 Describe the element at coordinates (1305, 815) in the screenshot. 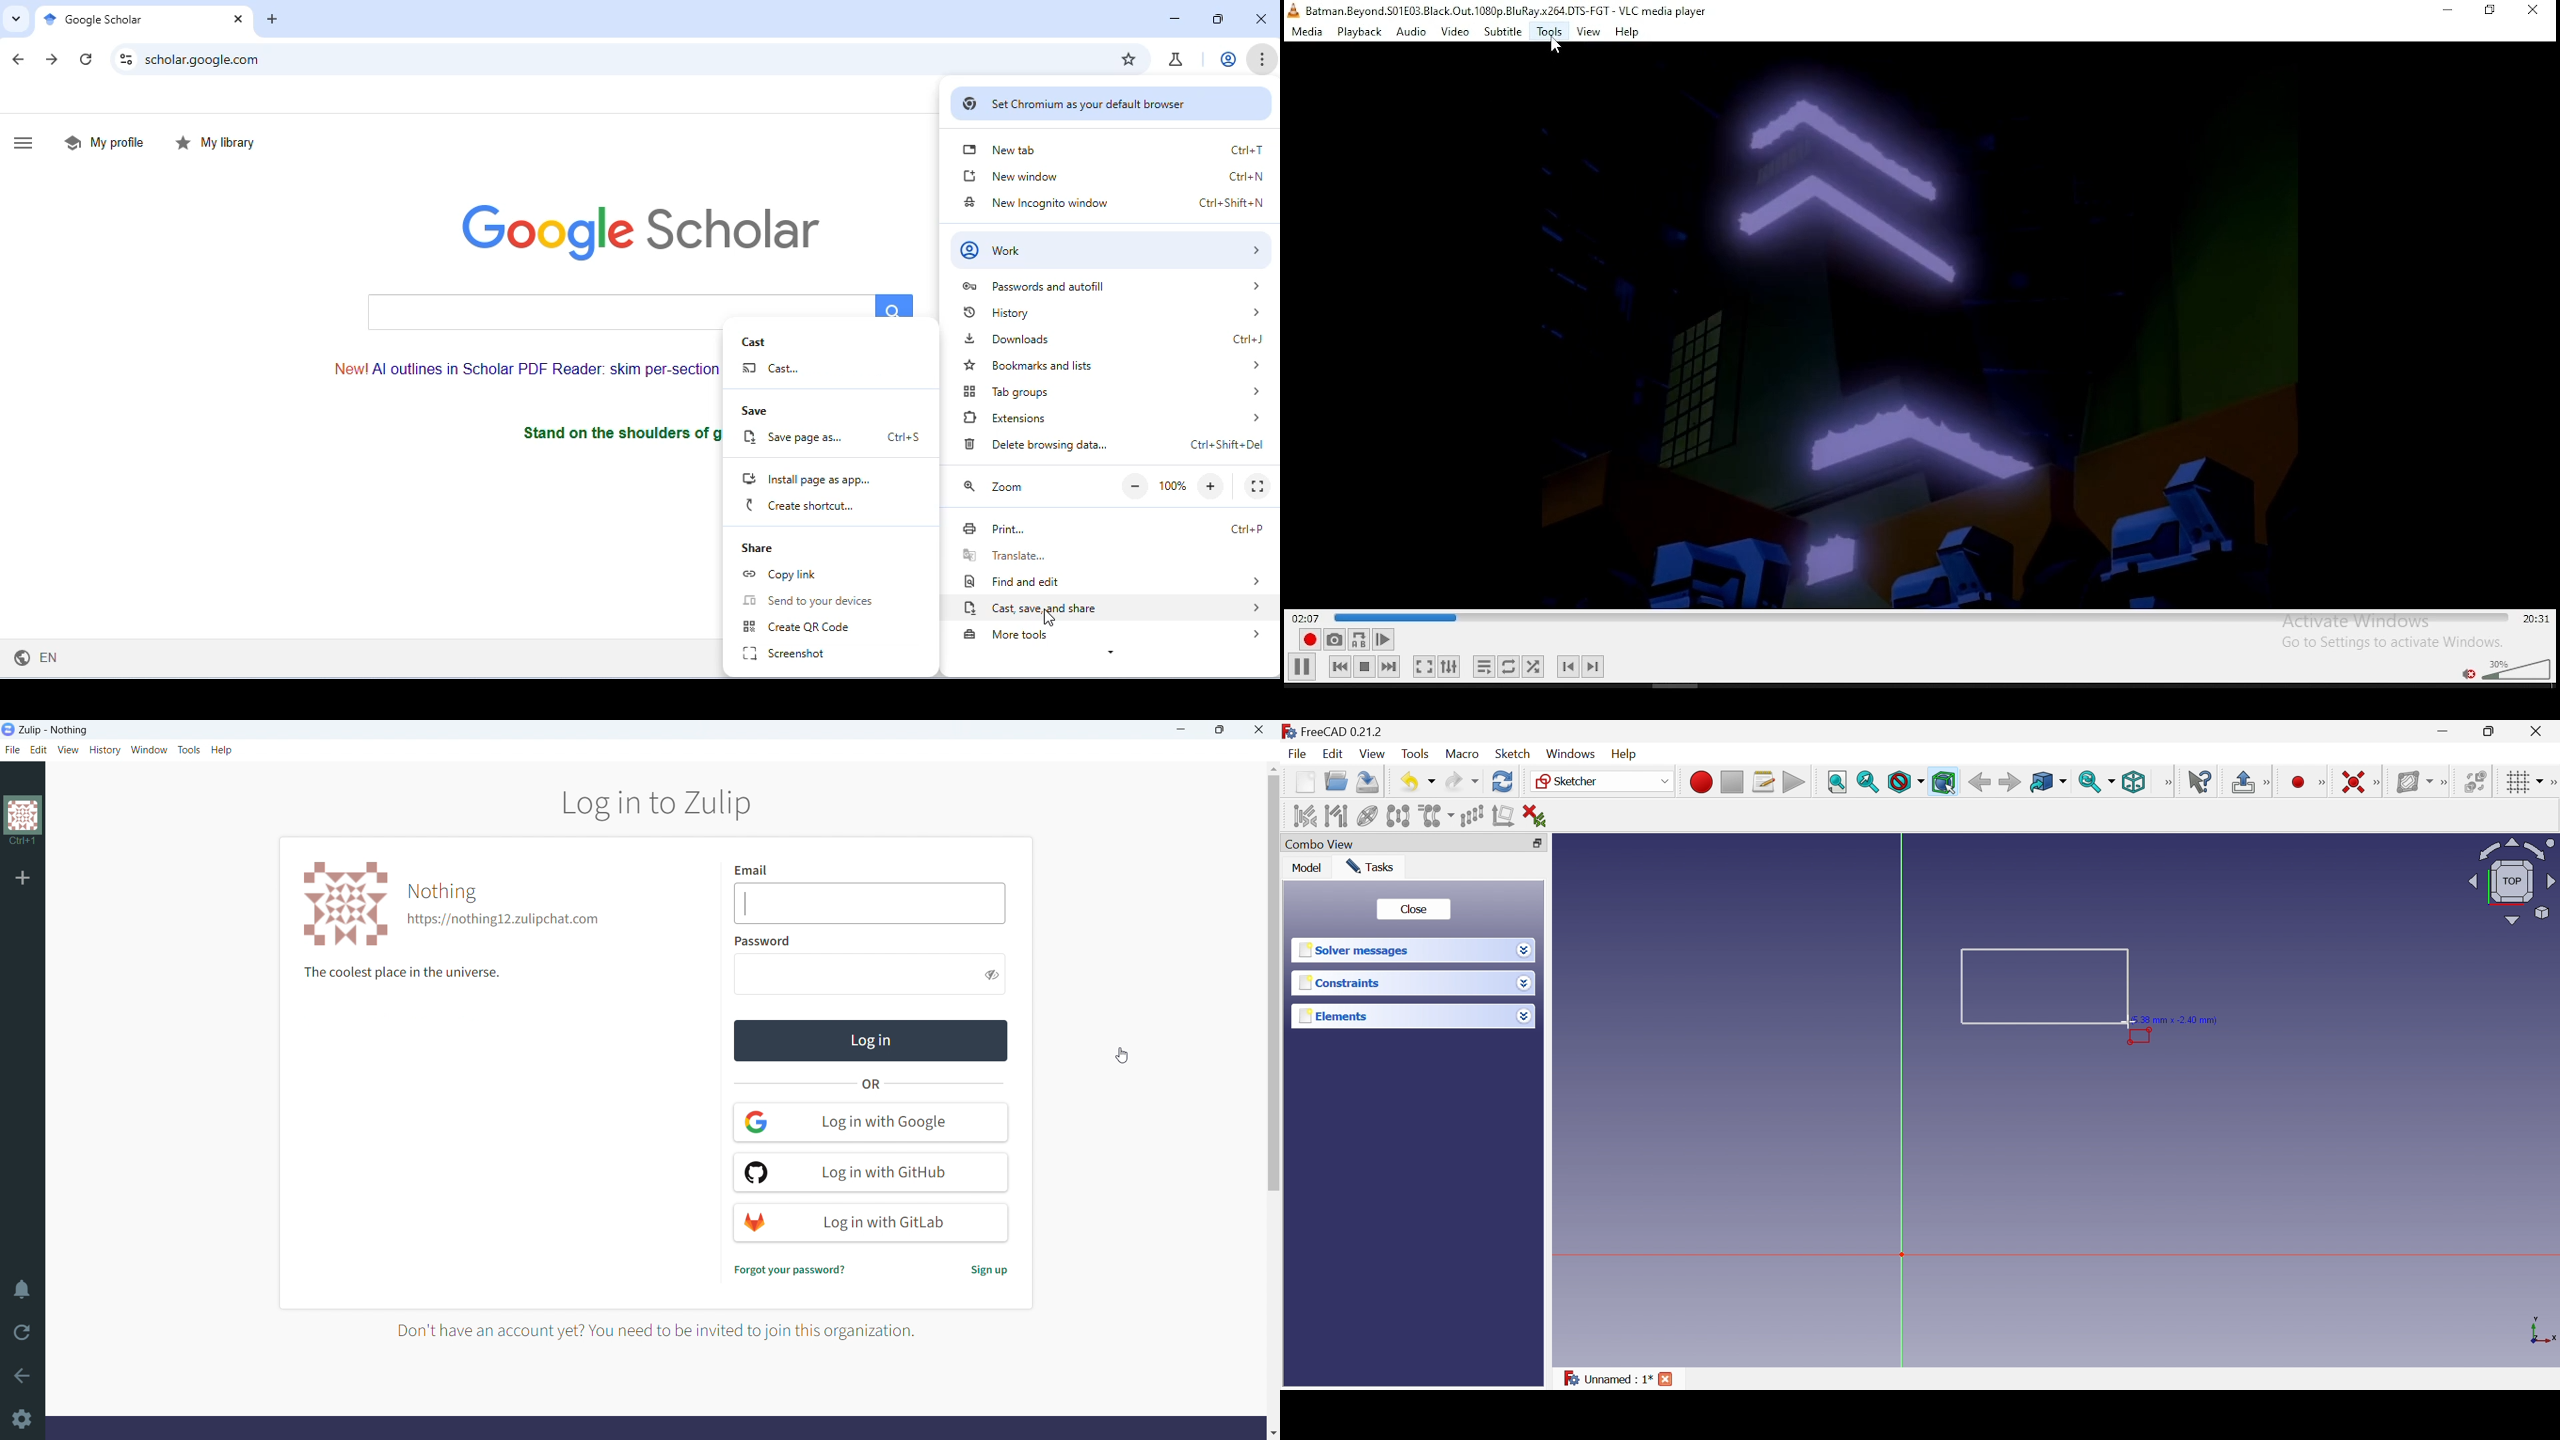

I see `Select associated constraints` at that location.